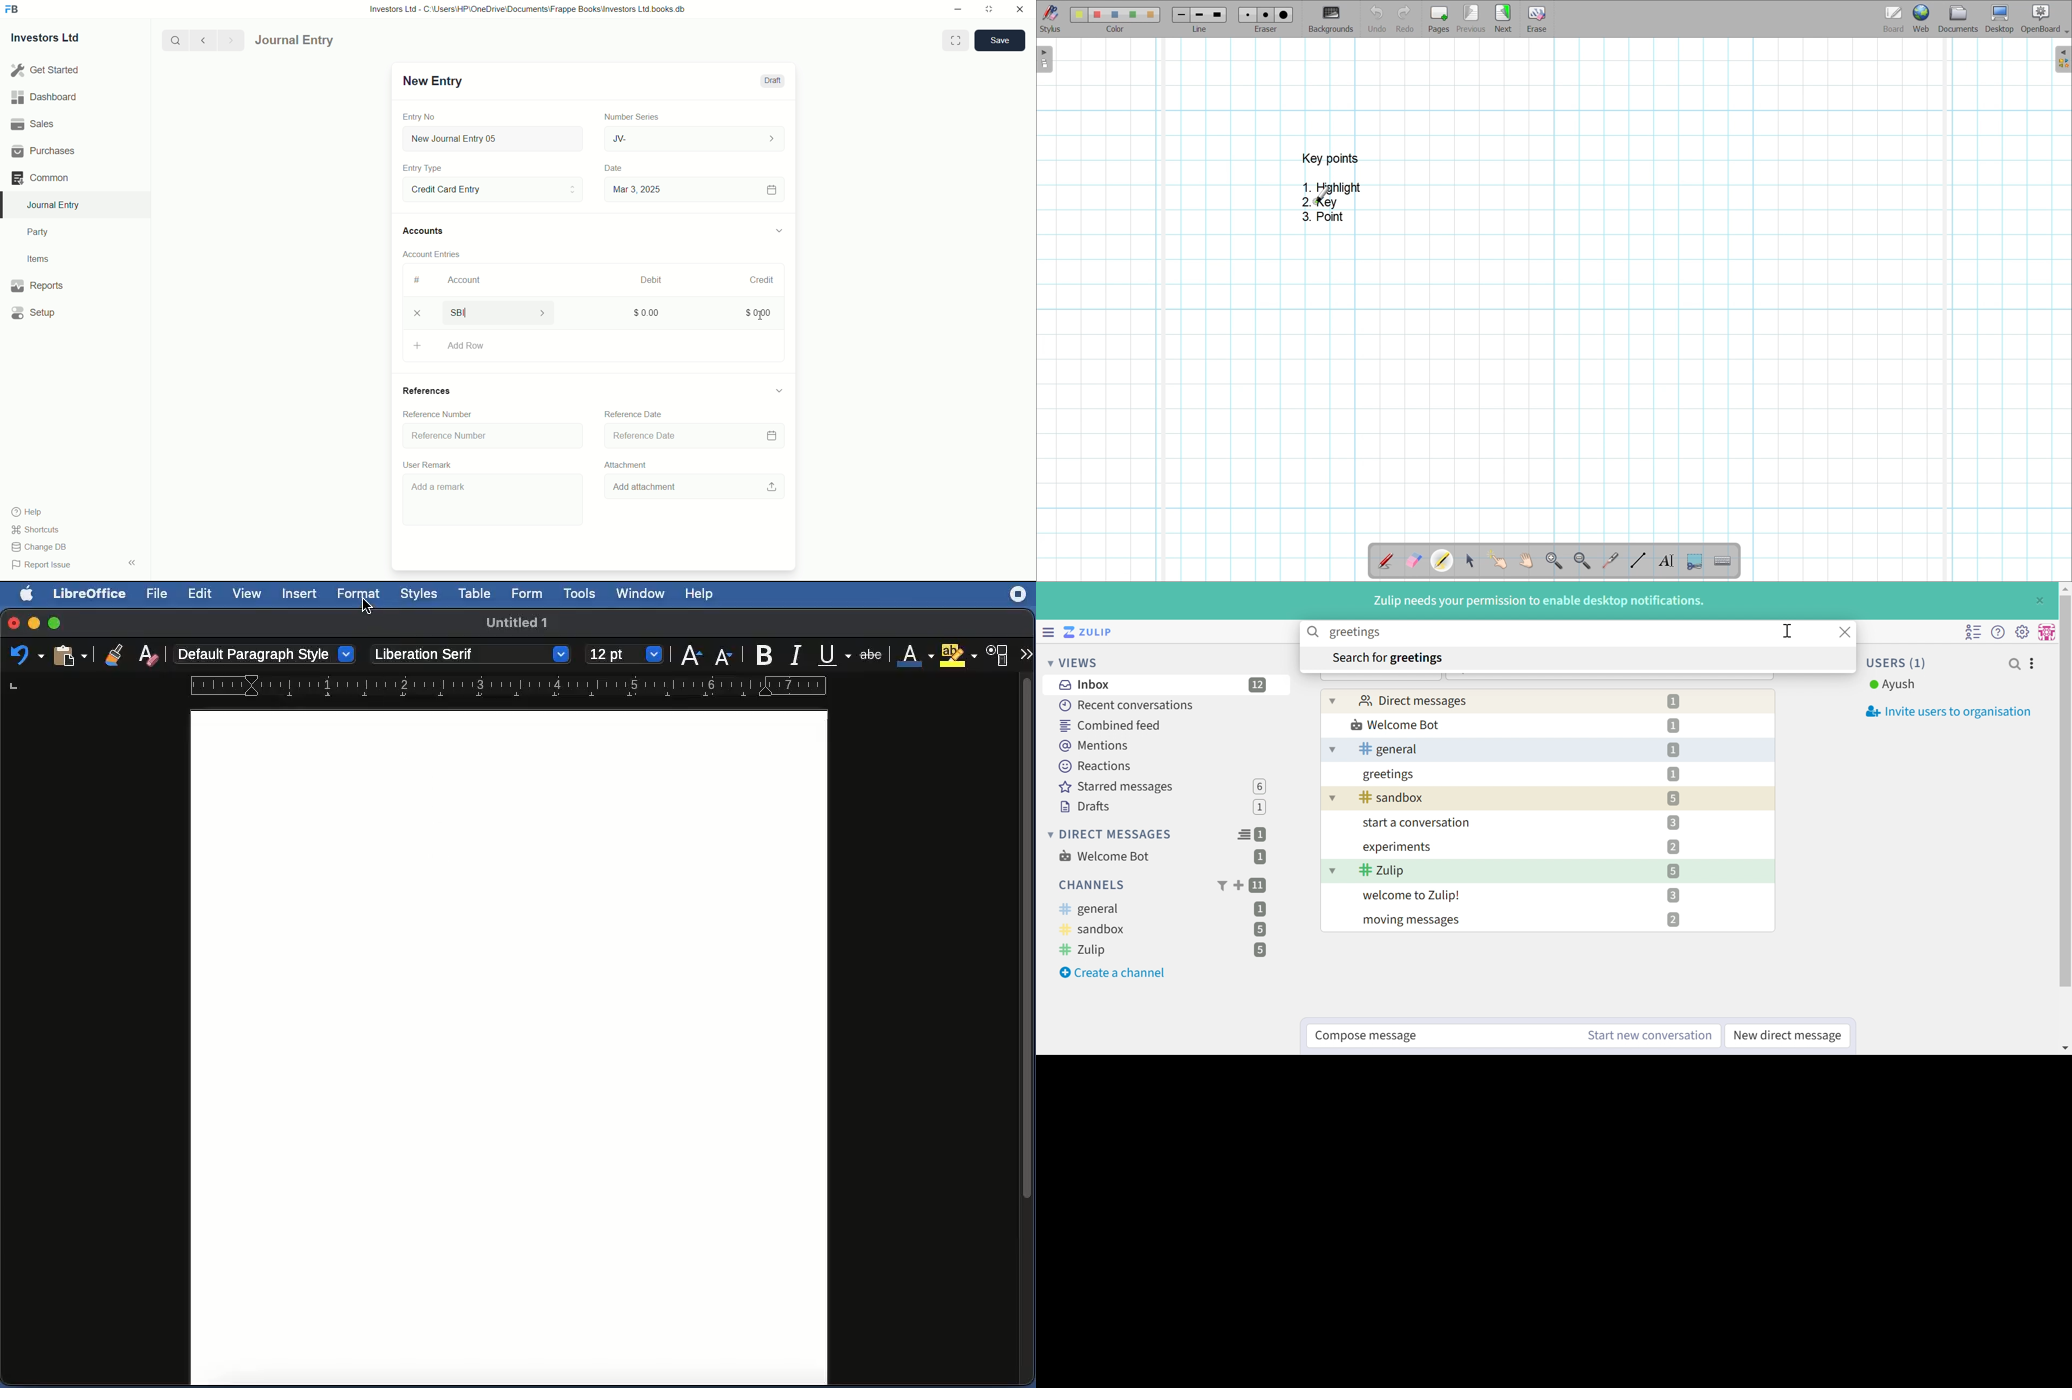  Describe the element at coordinates (2000, 19) in the screenshot. I see `Desktop` at that location.